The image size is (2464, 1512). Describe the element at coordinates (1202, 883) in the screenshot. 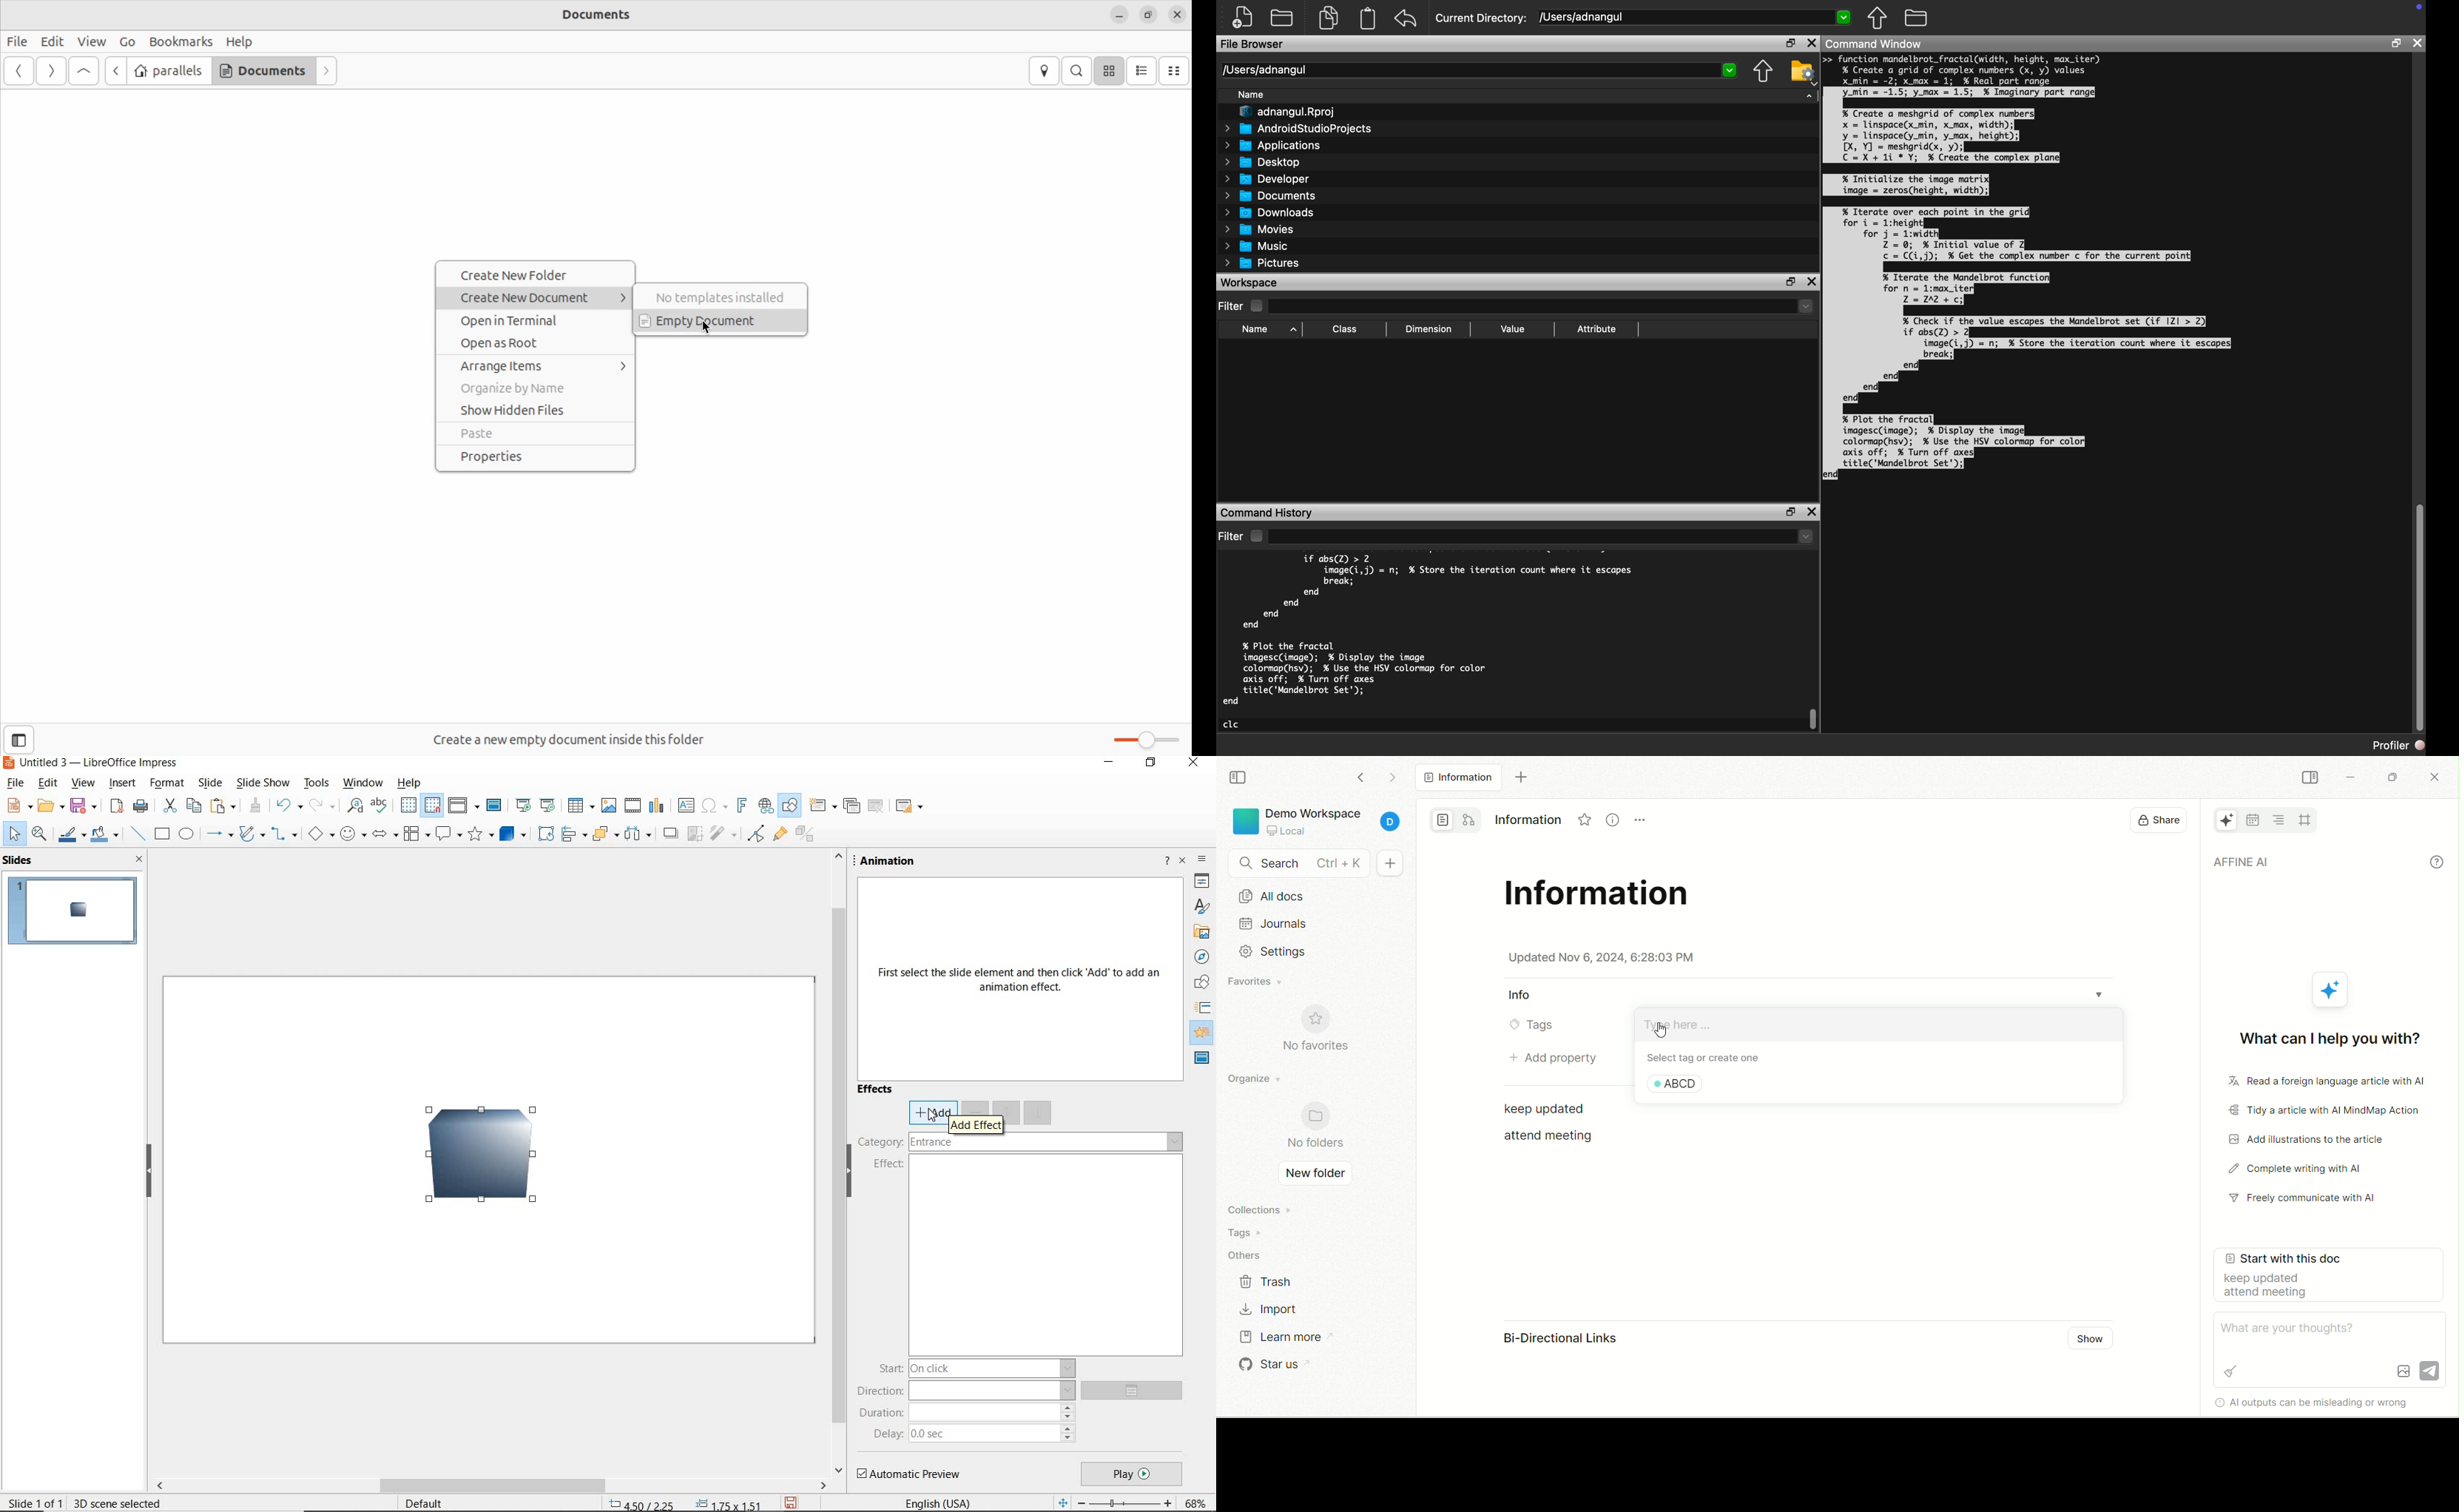

I see `PROPERTIES` at that location.